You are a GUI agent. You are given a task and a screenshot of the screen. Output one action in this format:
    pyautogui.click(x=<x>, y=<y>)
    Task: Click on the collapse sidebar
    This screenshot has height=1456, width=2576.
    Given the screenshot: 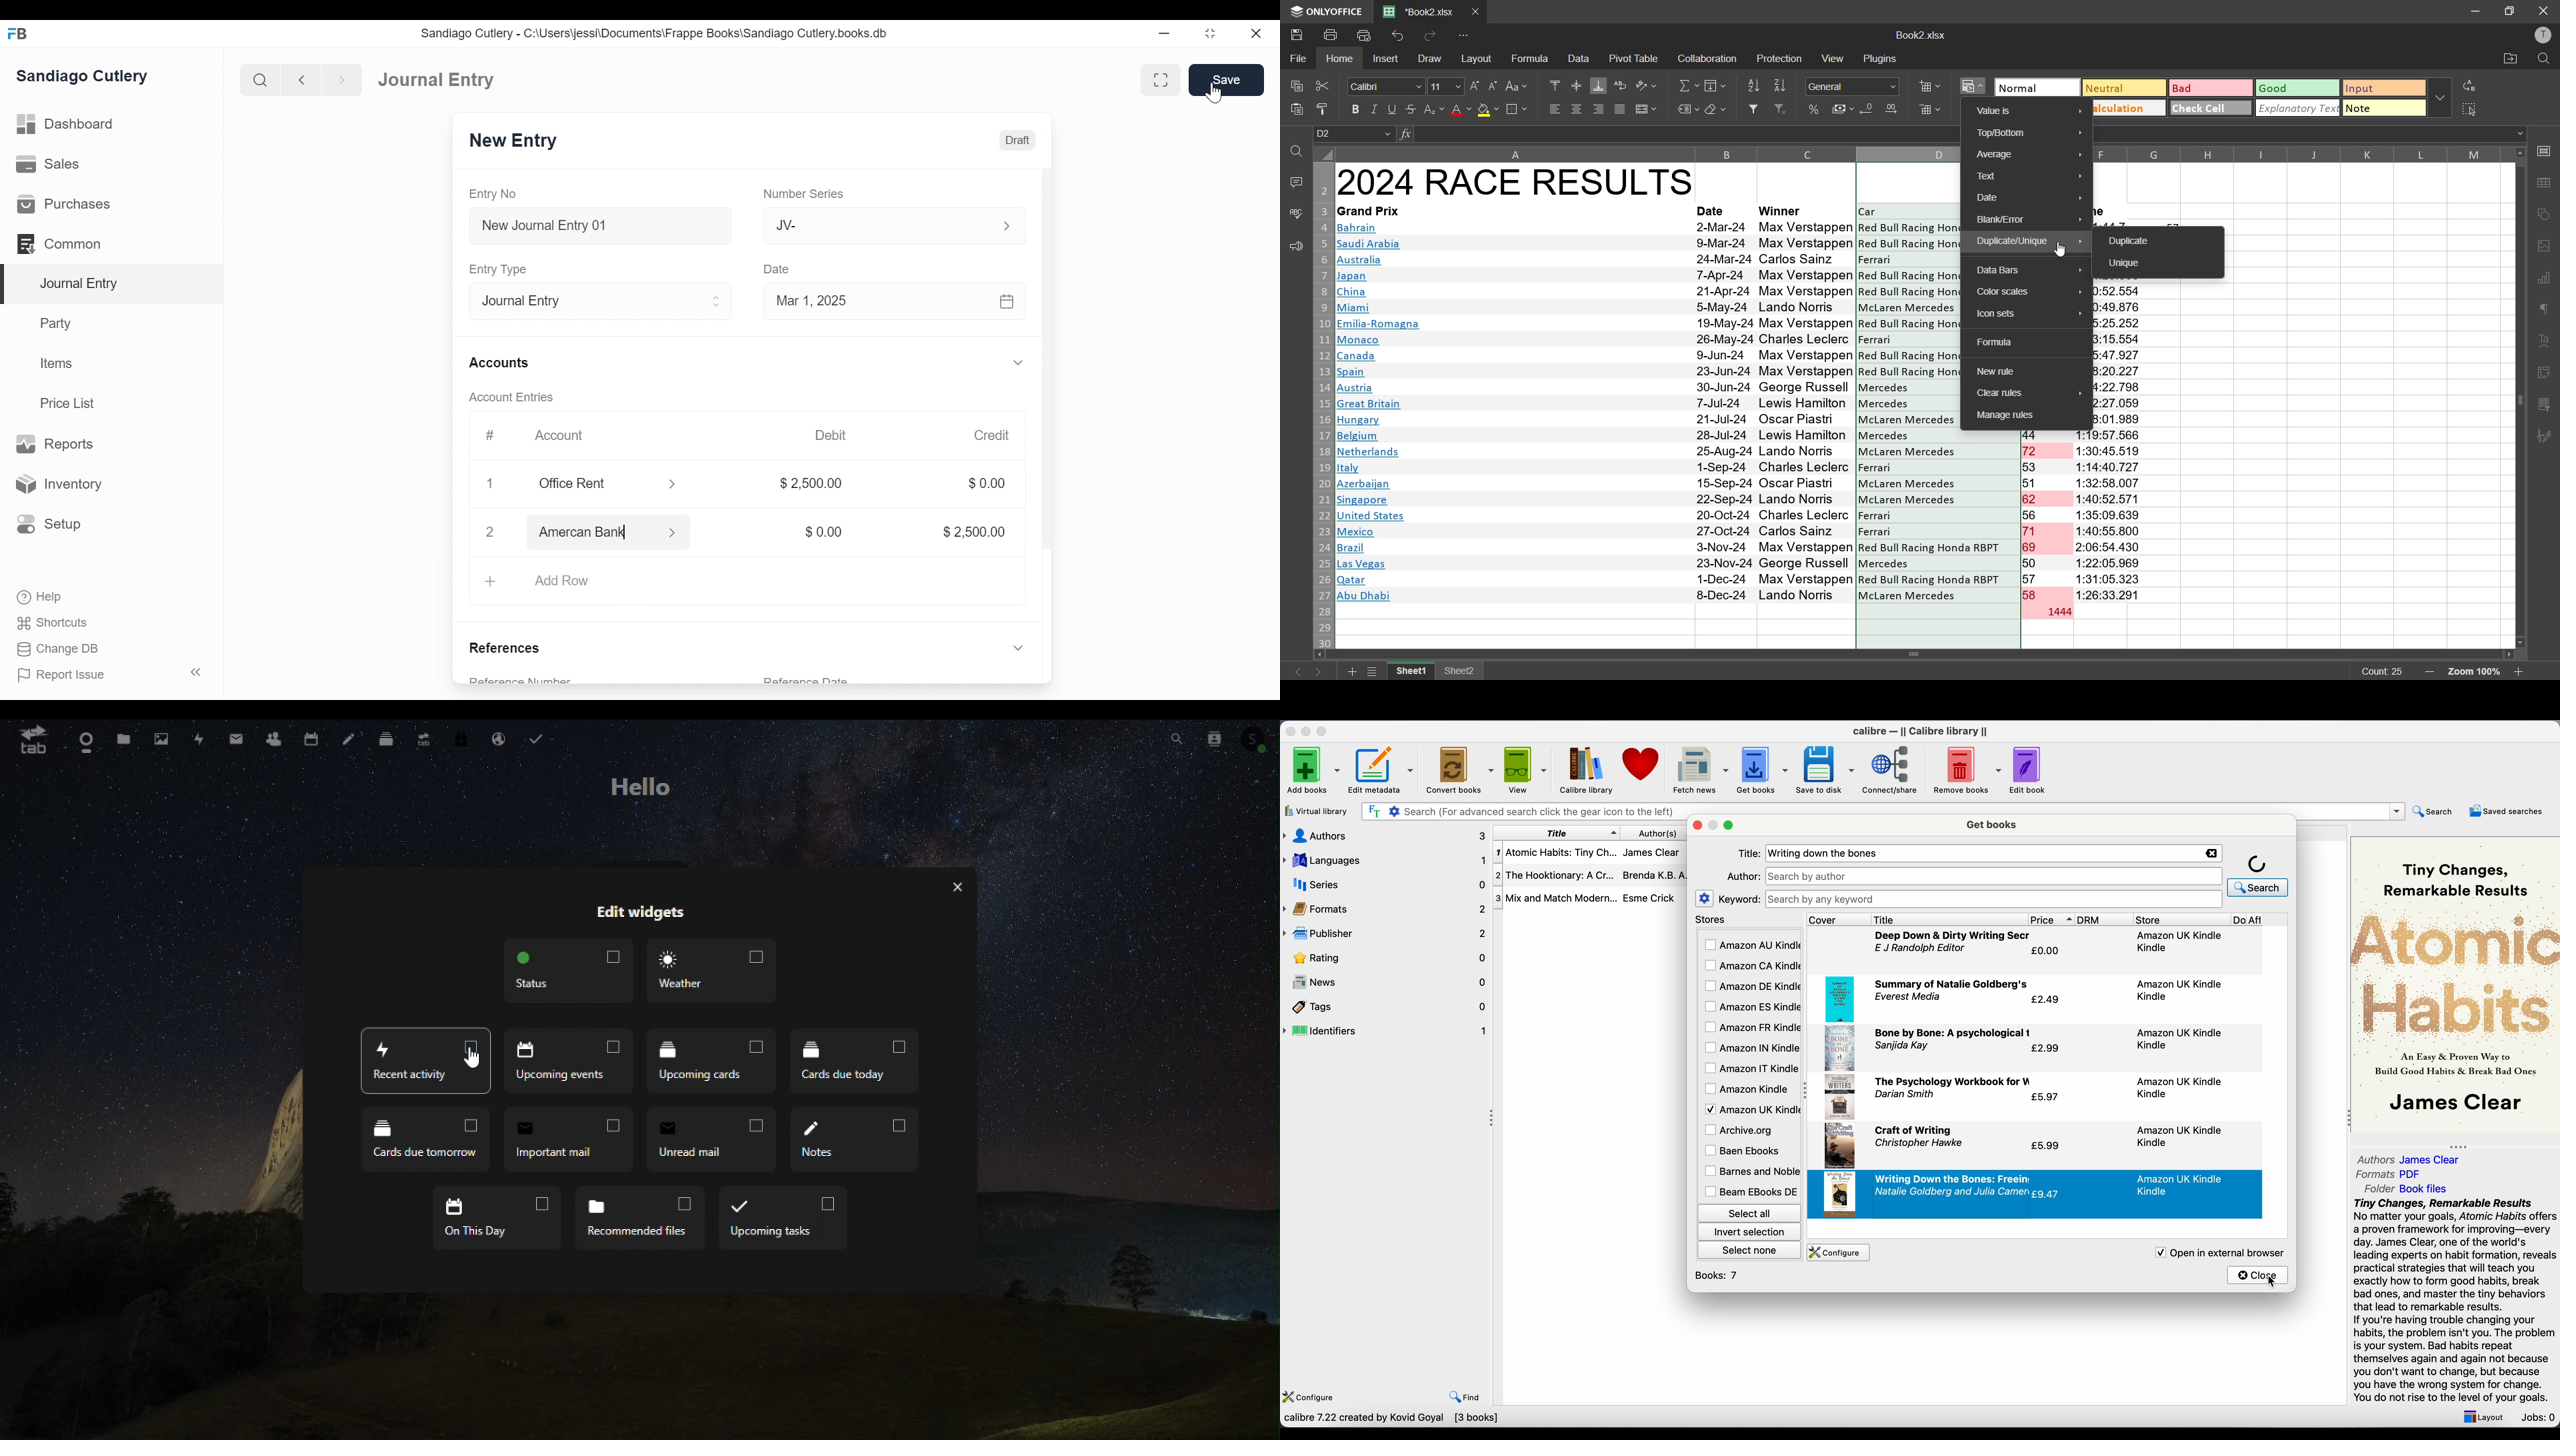 What is the action you would take?
    pyautogui.click(x=193, y=672)
    